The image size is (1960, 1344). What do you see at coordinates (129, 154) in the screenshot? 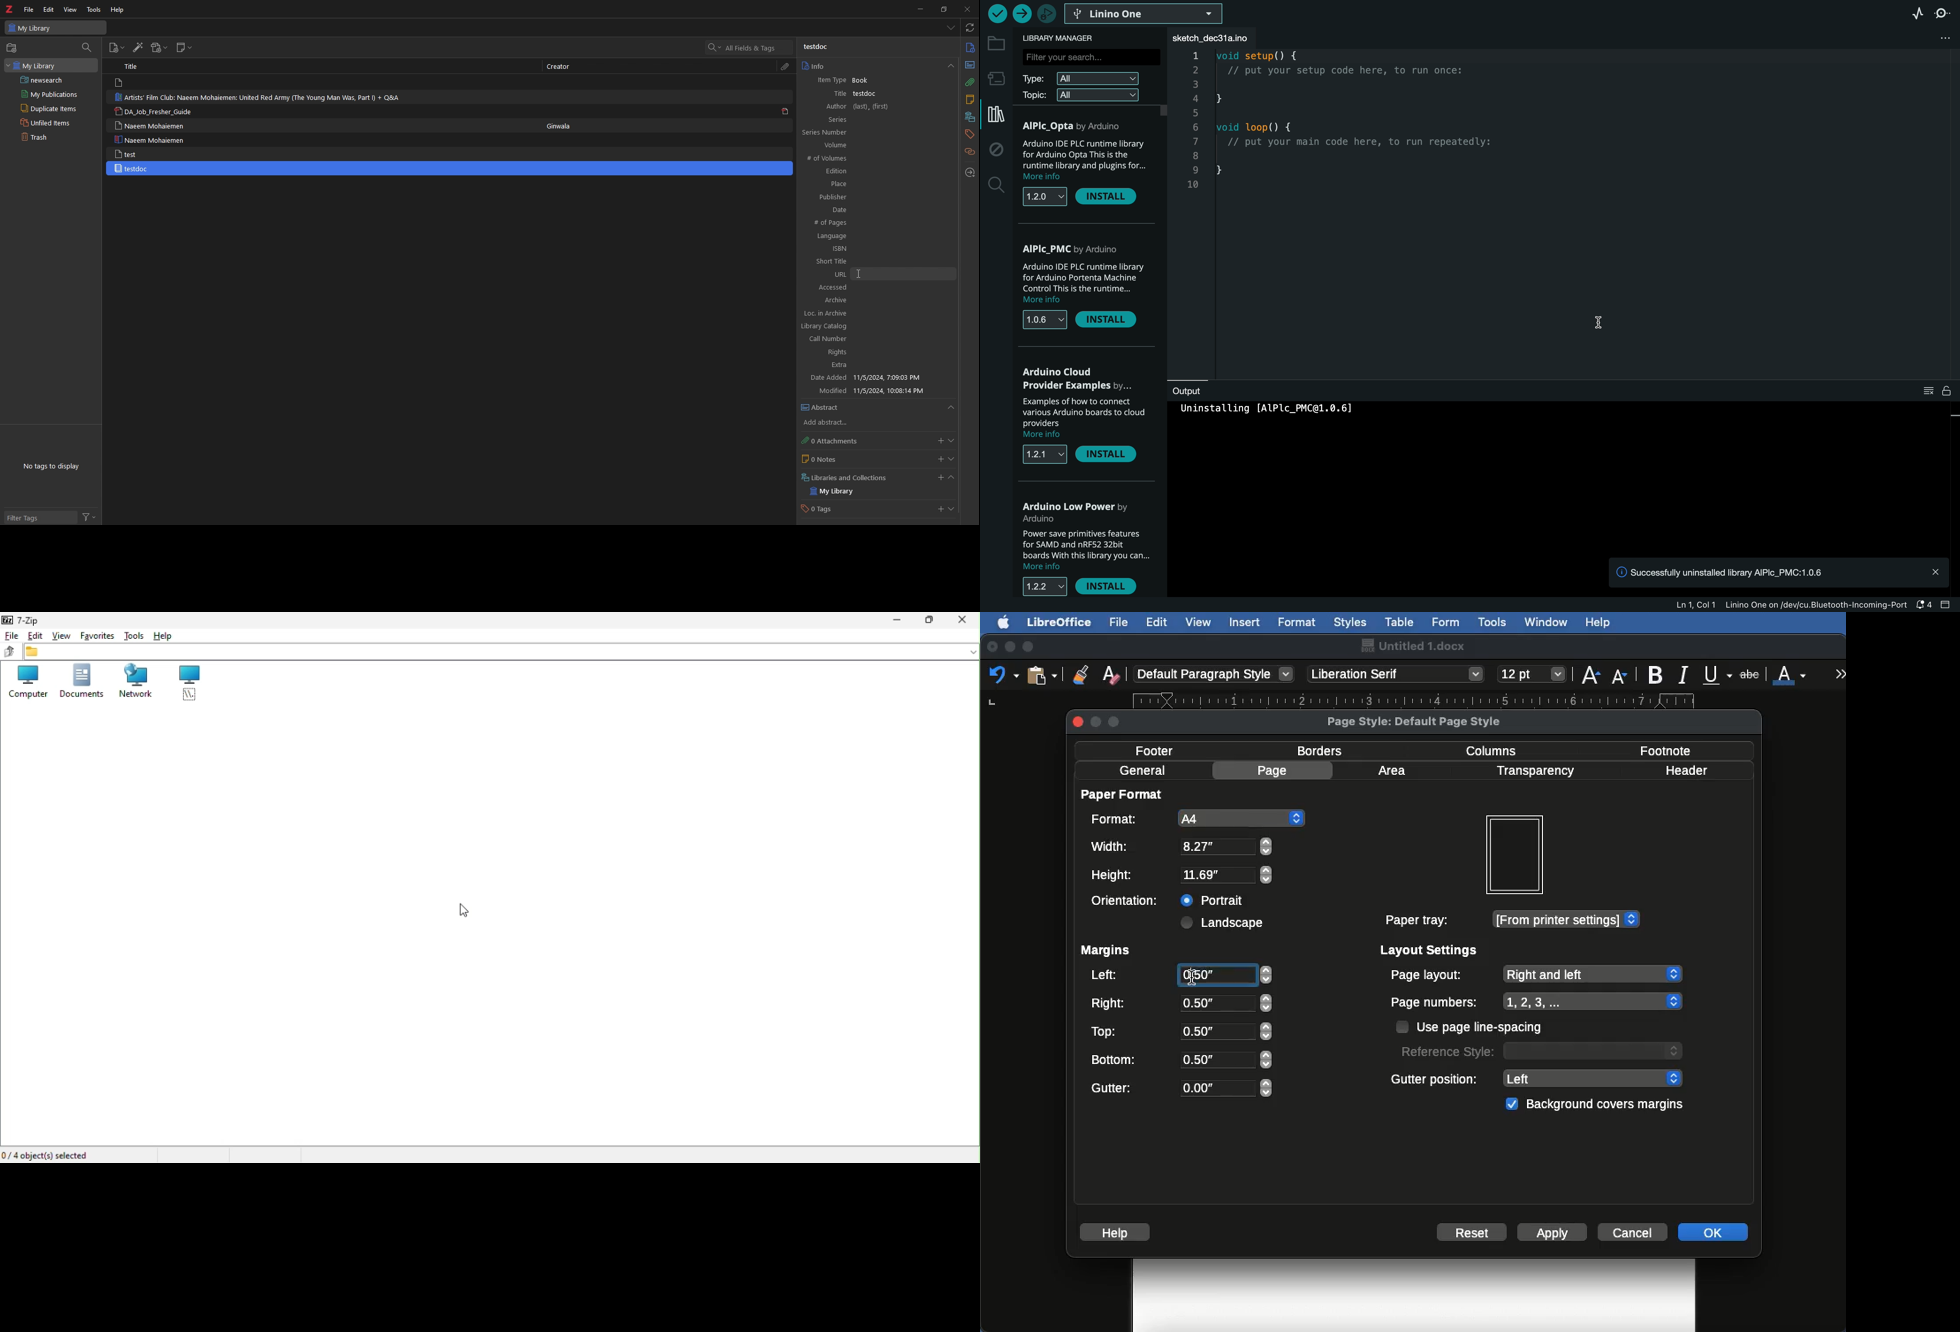
I see `test` at bounding box center [129, 154].